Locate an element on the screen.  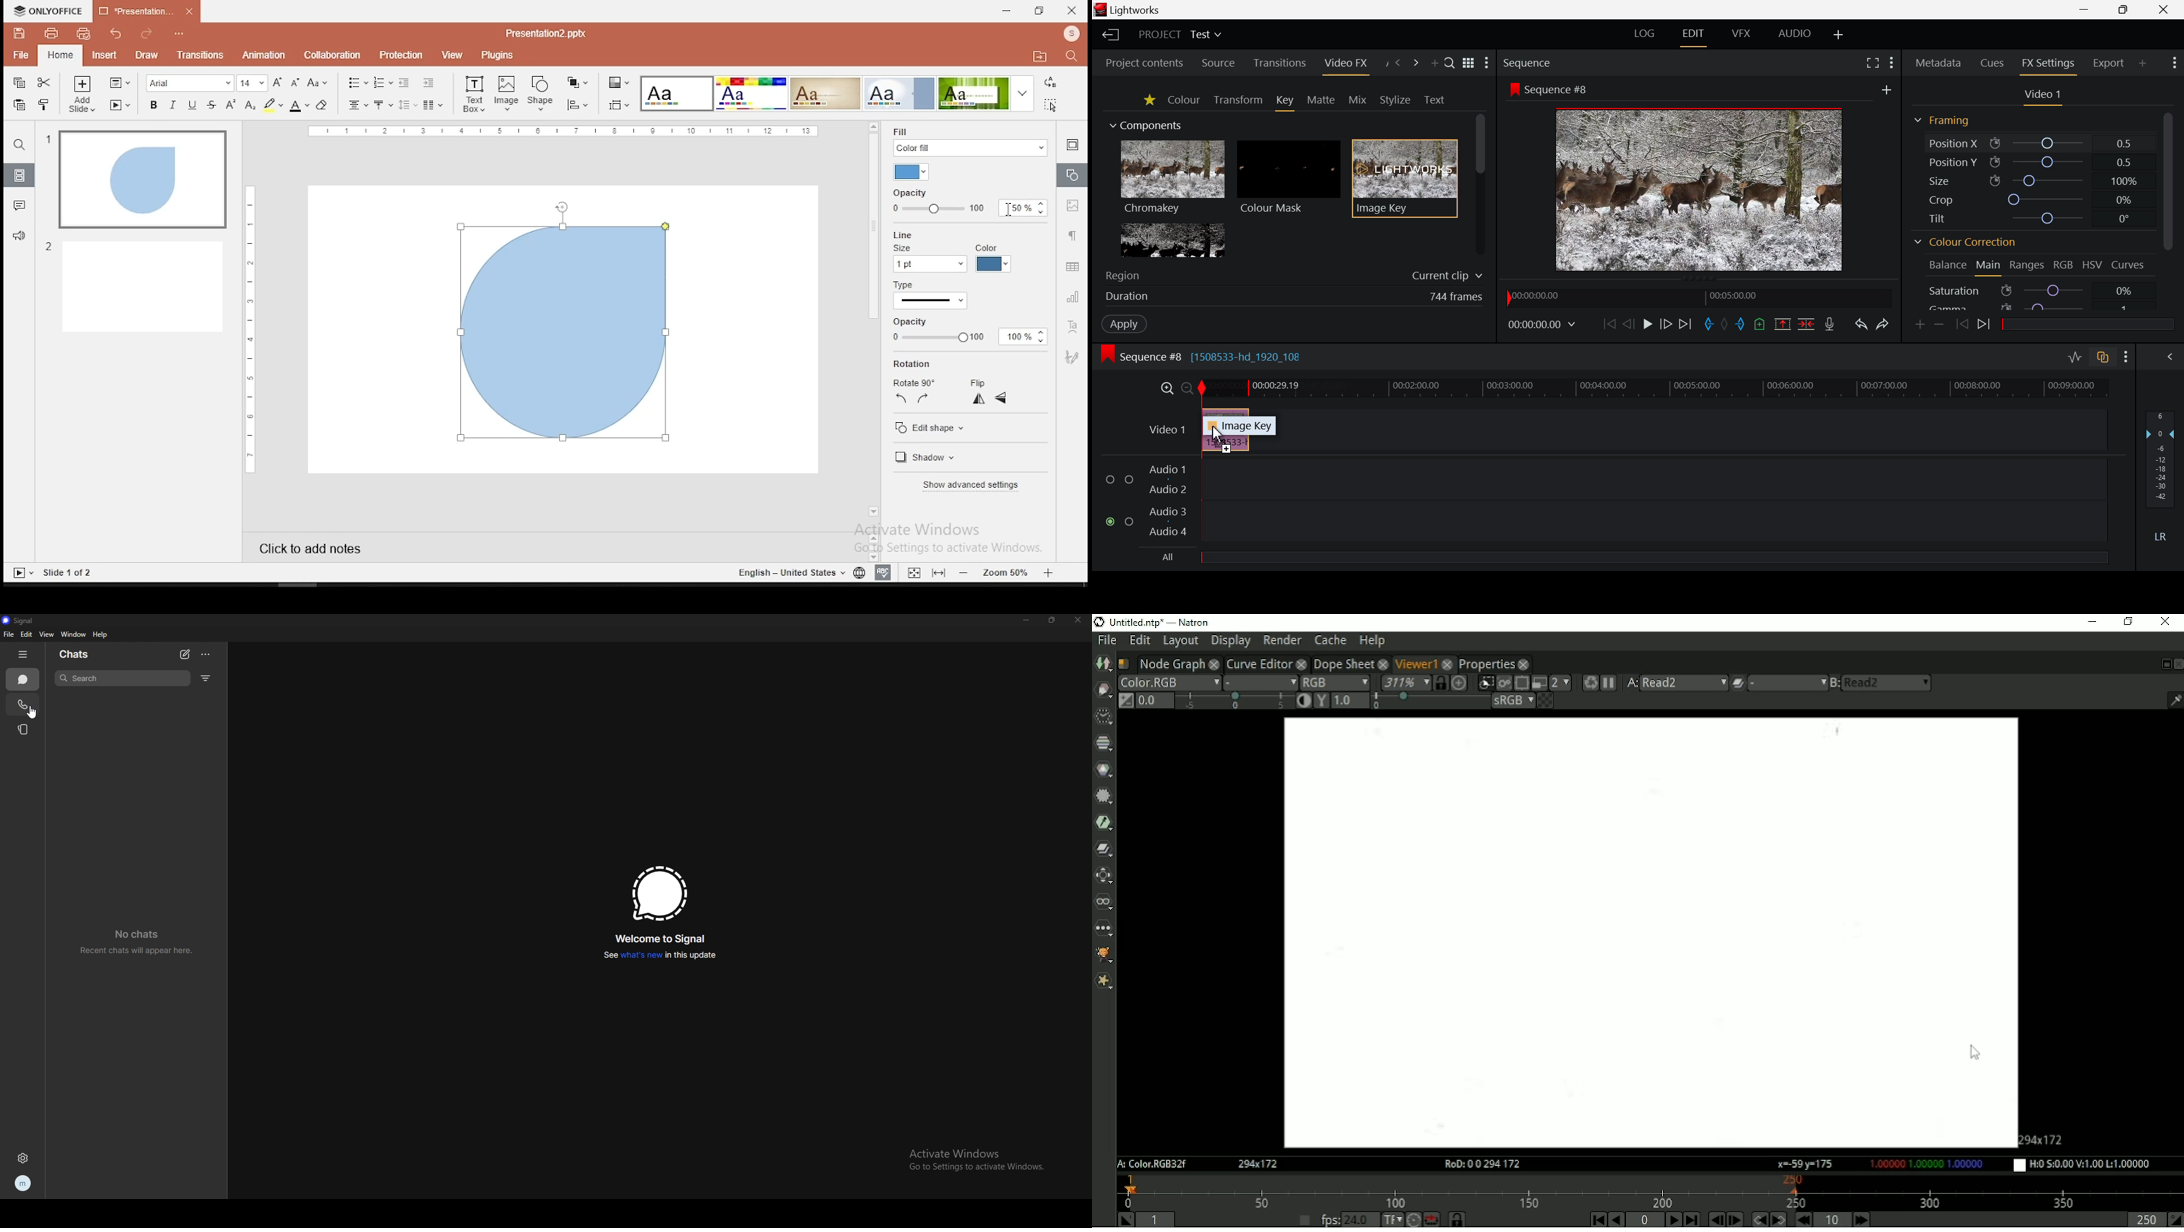
theme is located at coordinates (825, 92).